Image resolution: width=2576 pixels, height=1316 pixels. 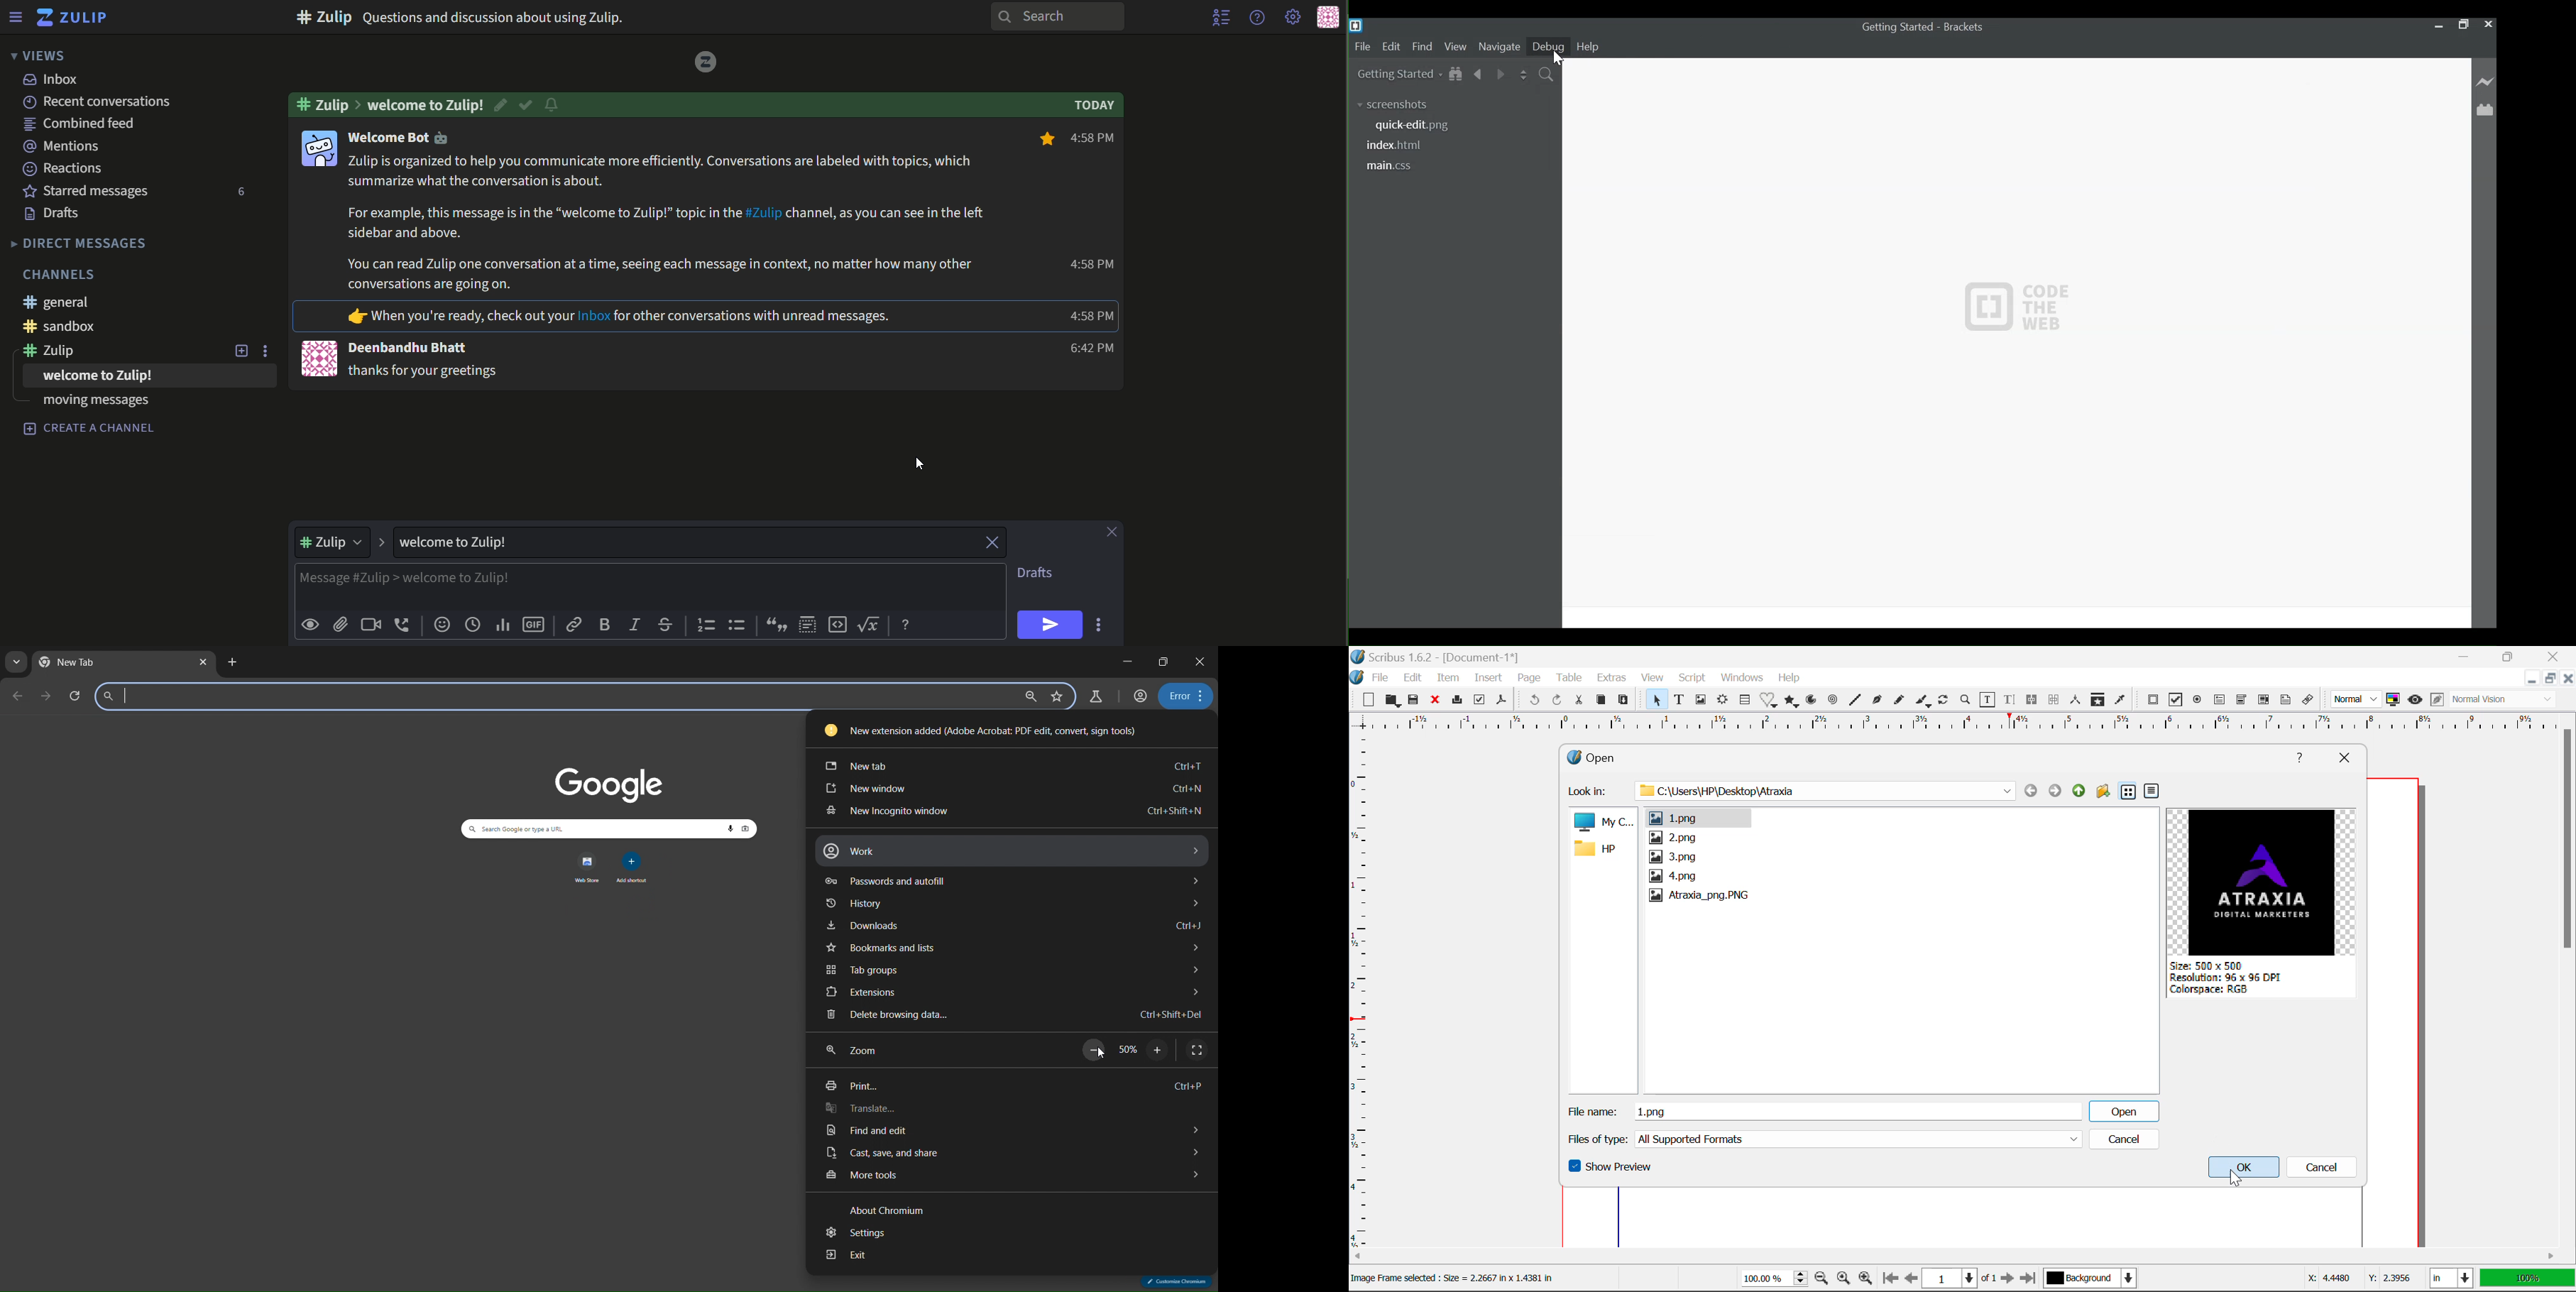 I want to click on text, so click(x=58, y=353).